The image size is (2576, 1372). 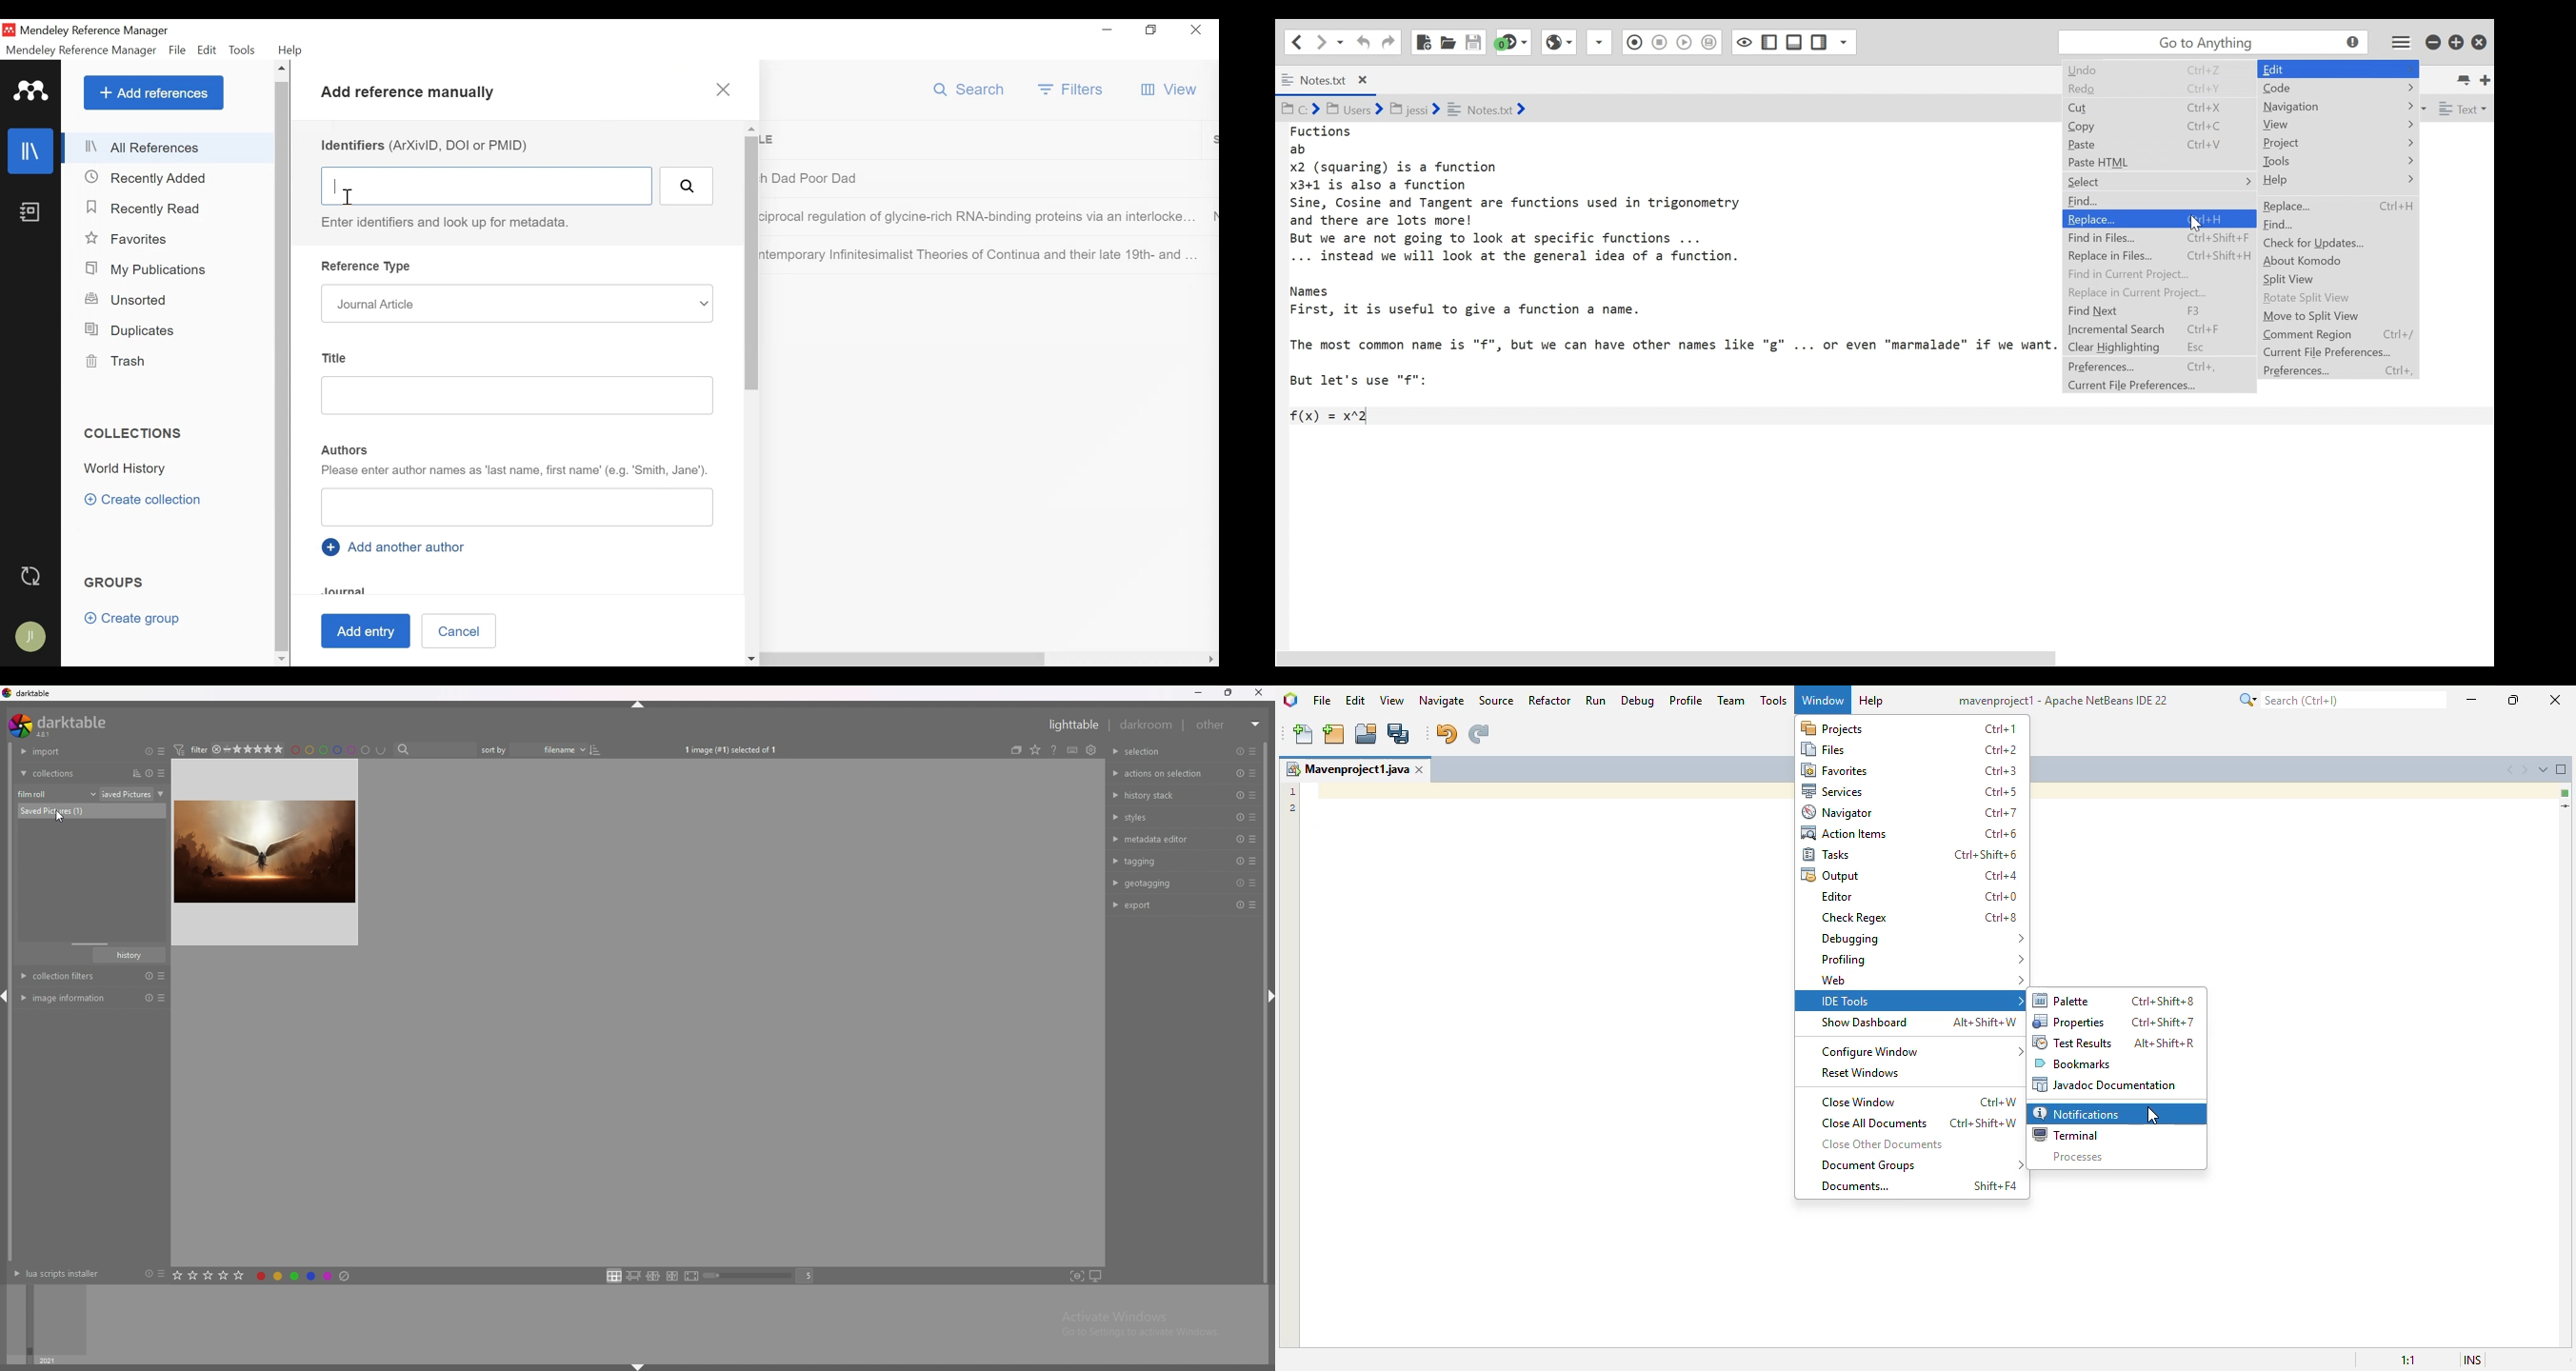 What do you see at coordinates (283, 365) in the screenshot?
I see `Vertical Scroll bar` at bounding box center [283, 365].